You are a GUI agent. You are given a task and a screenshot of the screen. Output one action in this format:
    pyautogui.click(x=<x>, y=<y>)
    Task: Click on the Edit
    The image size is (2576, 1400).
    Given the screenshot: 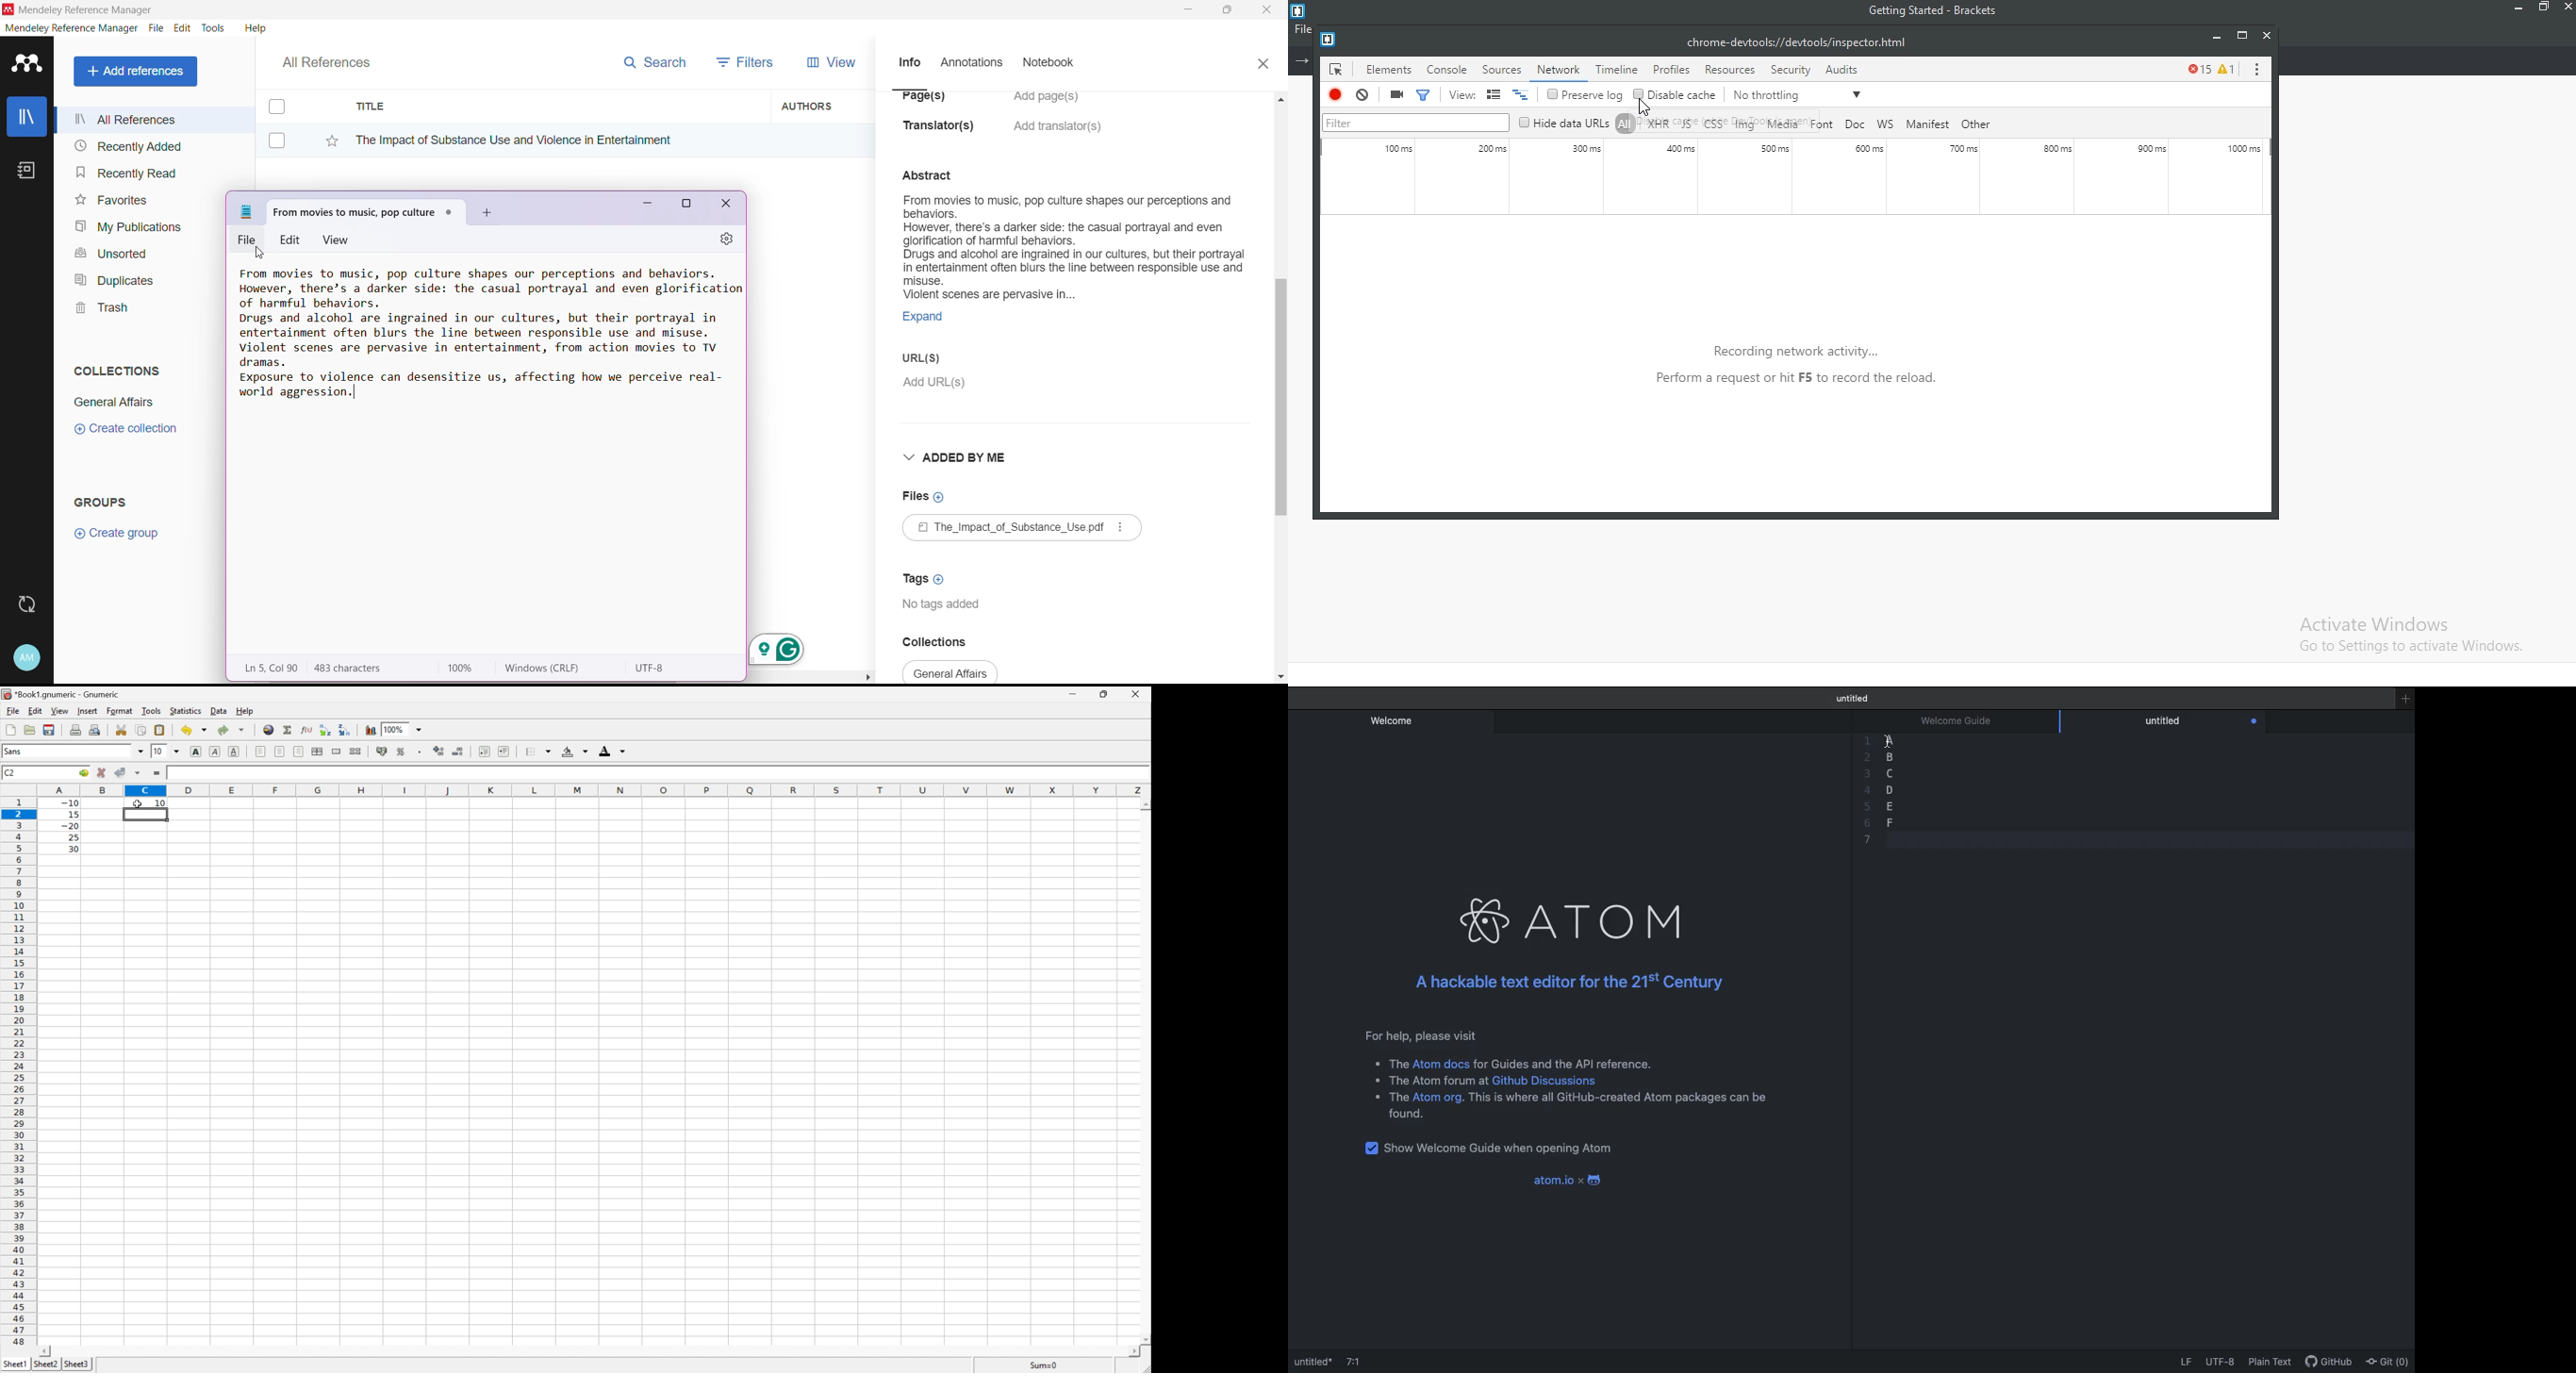 What is the action you would take?
    pyautogui.click(x=36, y=709)
    